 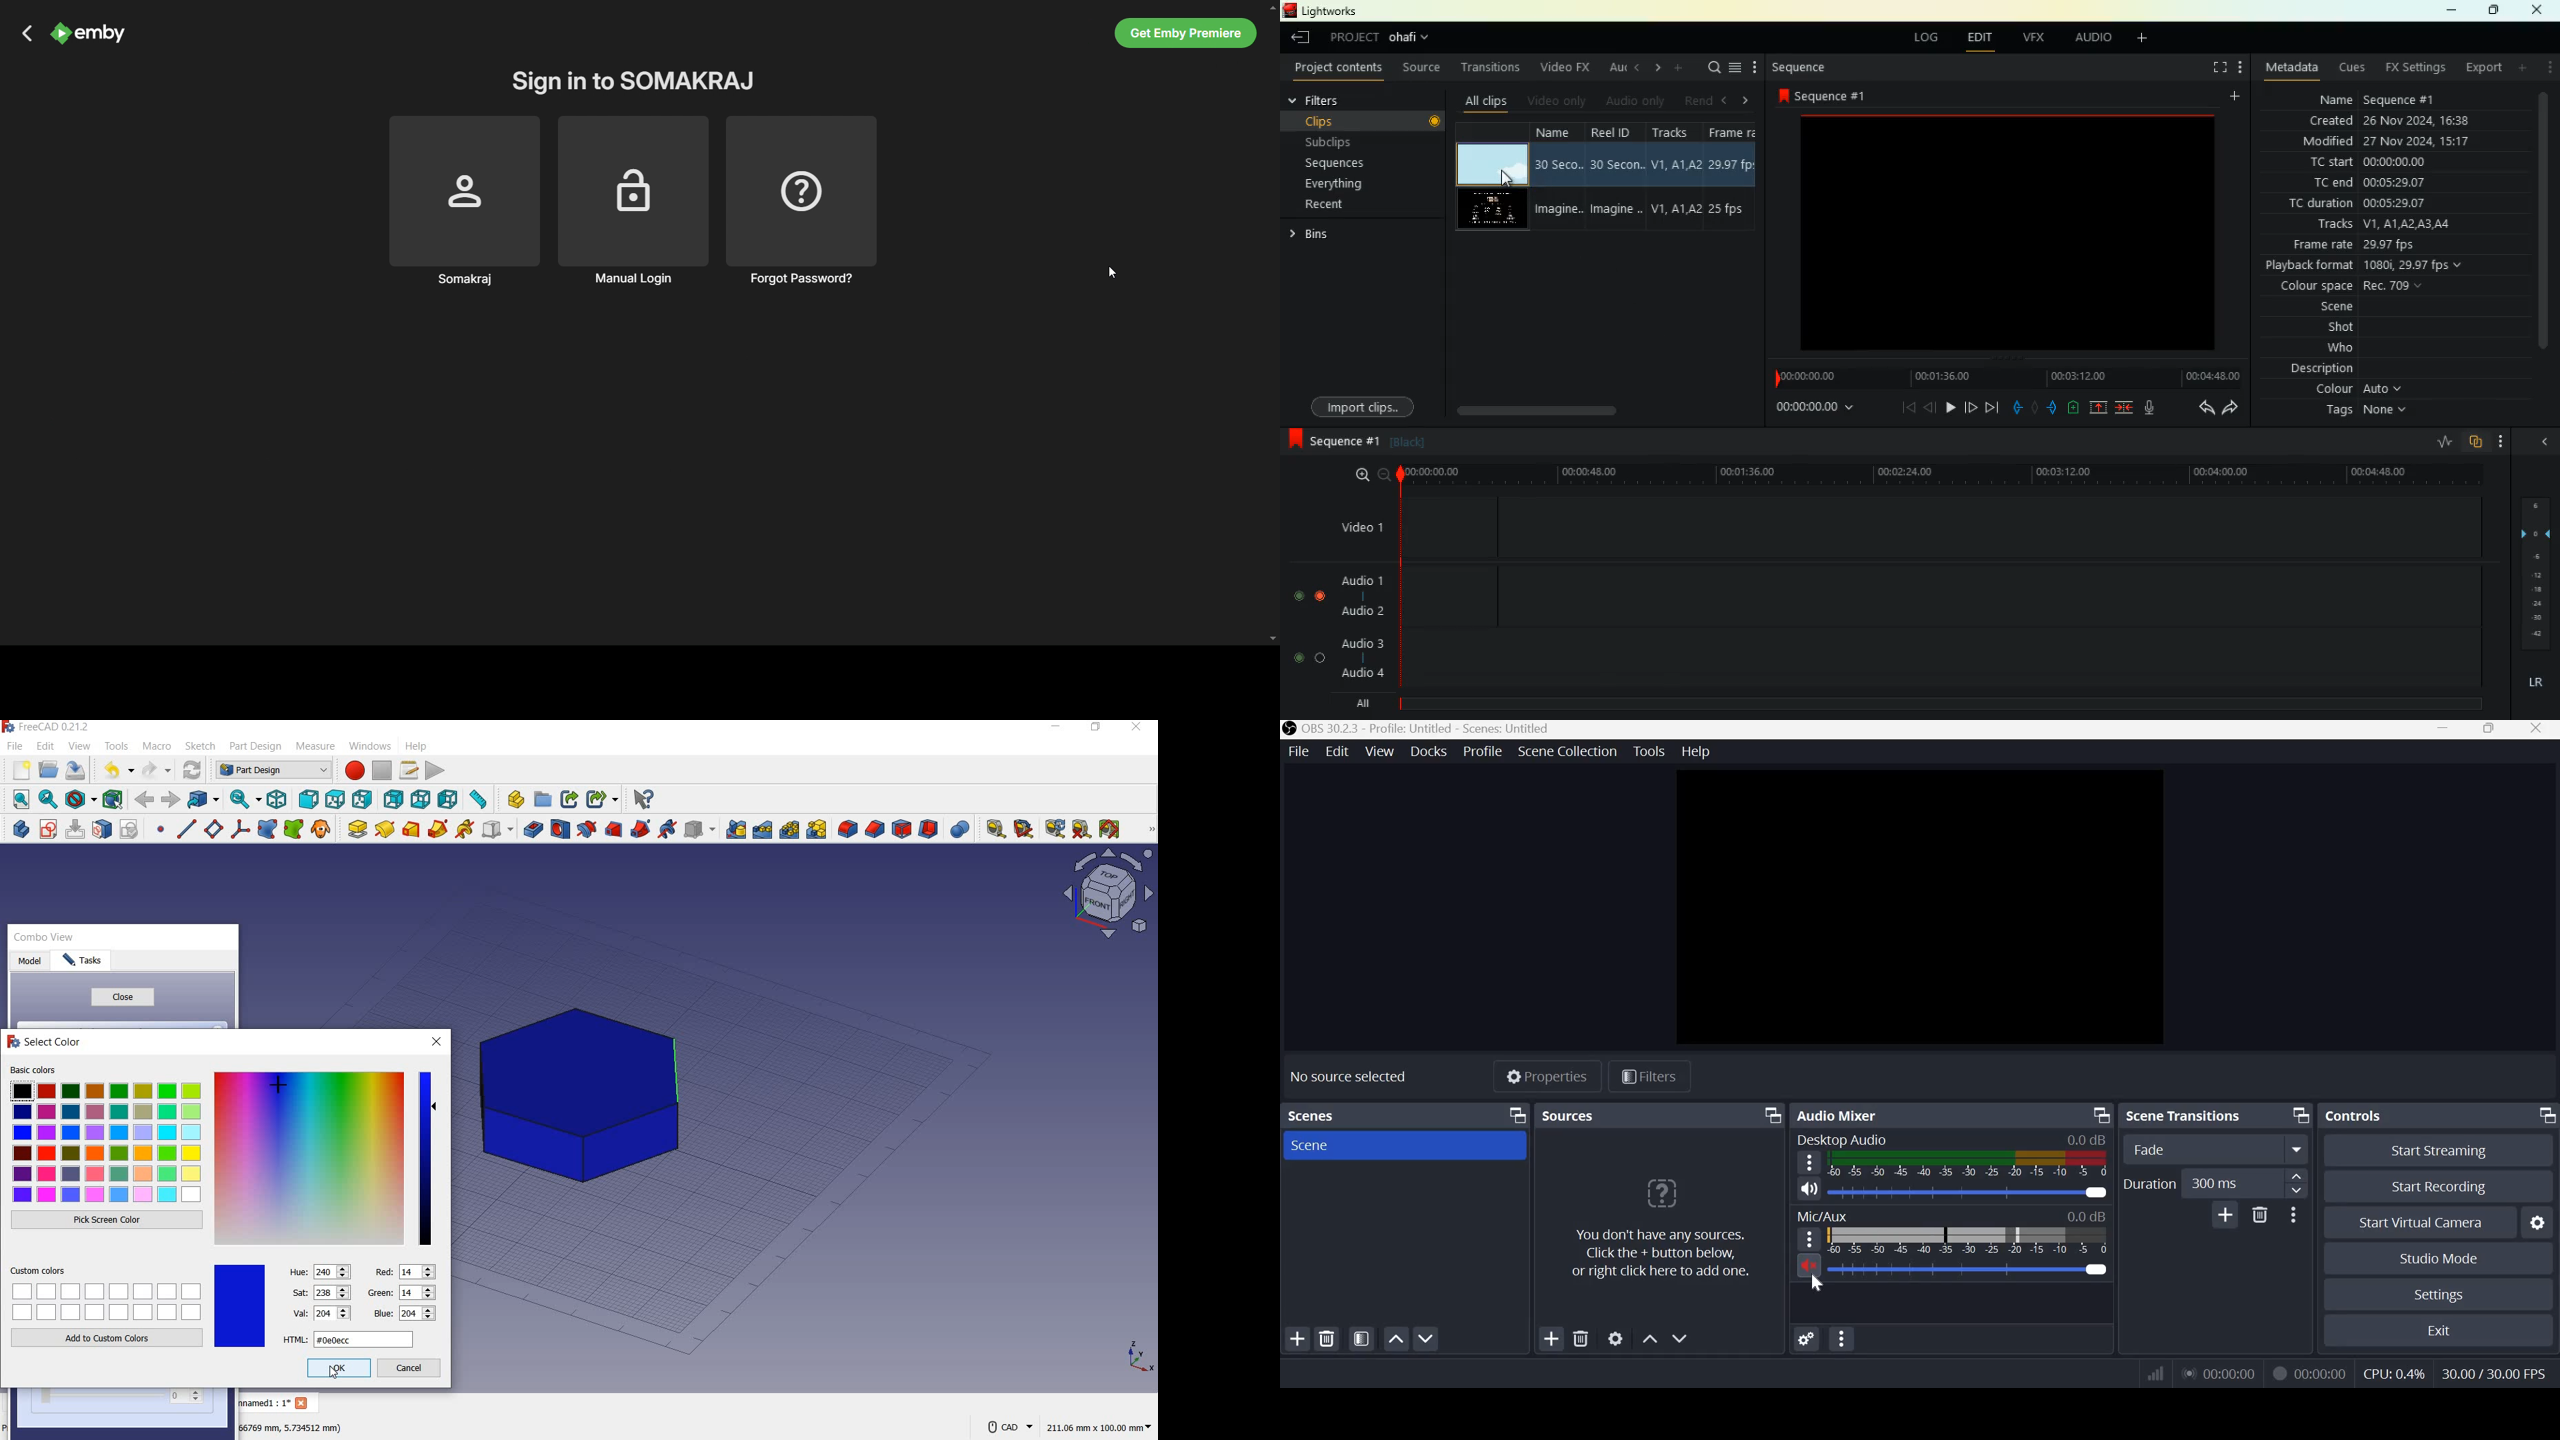 What do you see at coordinates (1516, 1115) in the screenshot?
I see `Dock Options icon` at bounding box center [1516, 1115].